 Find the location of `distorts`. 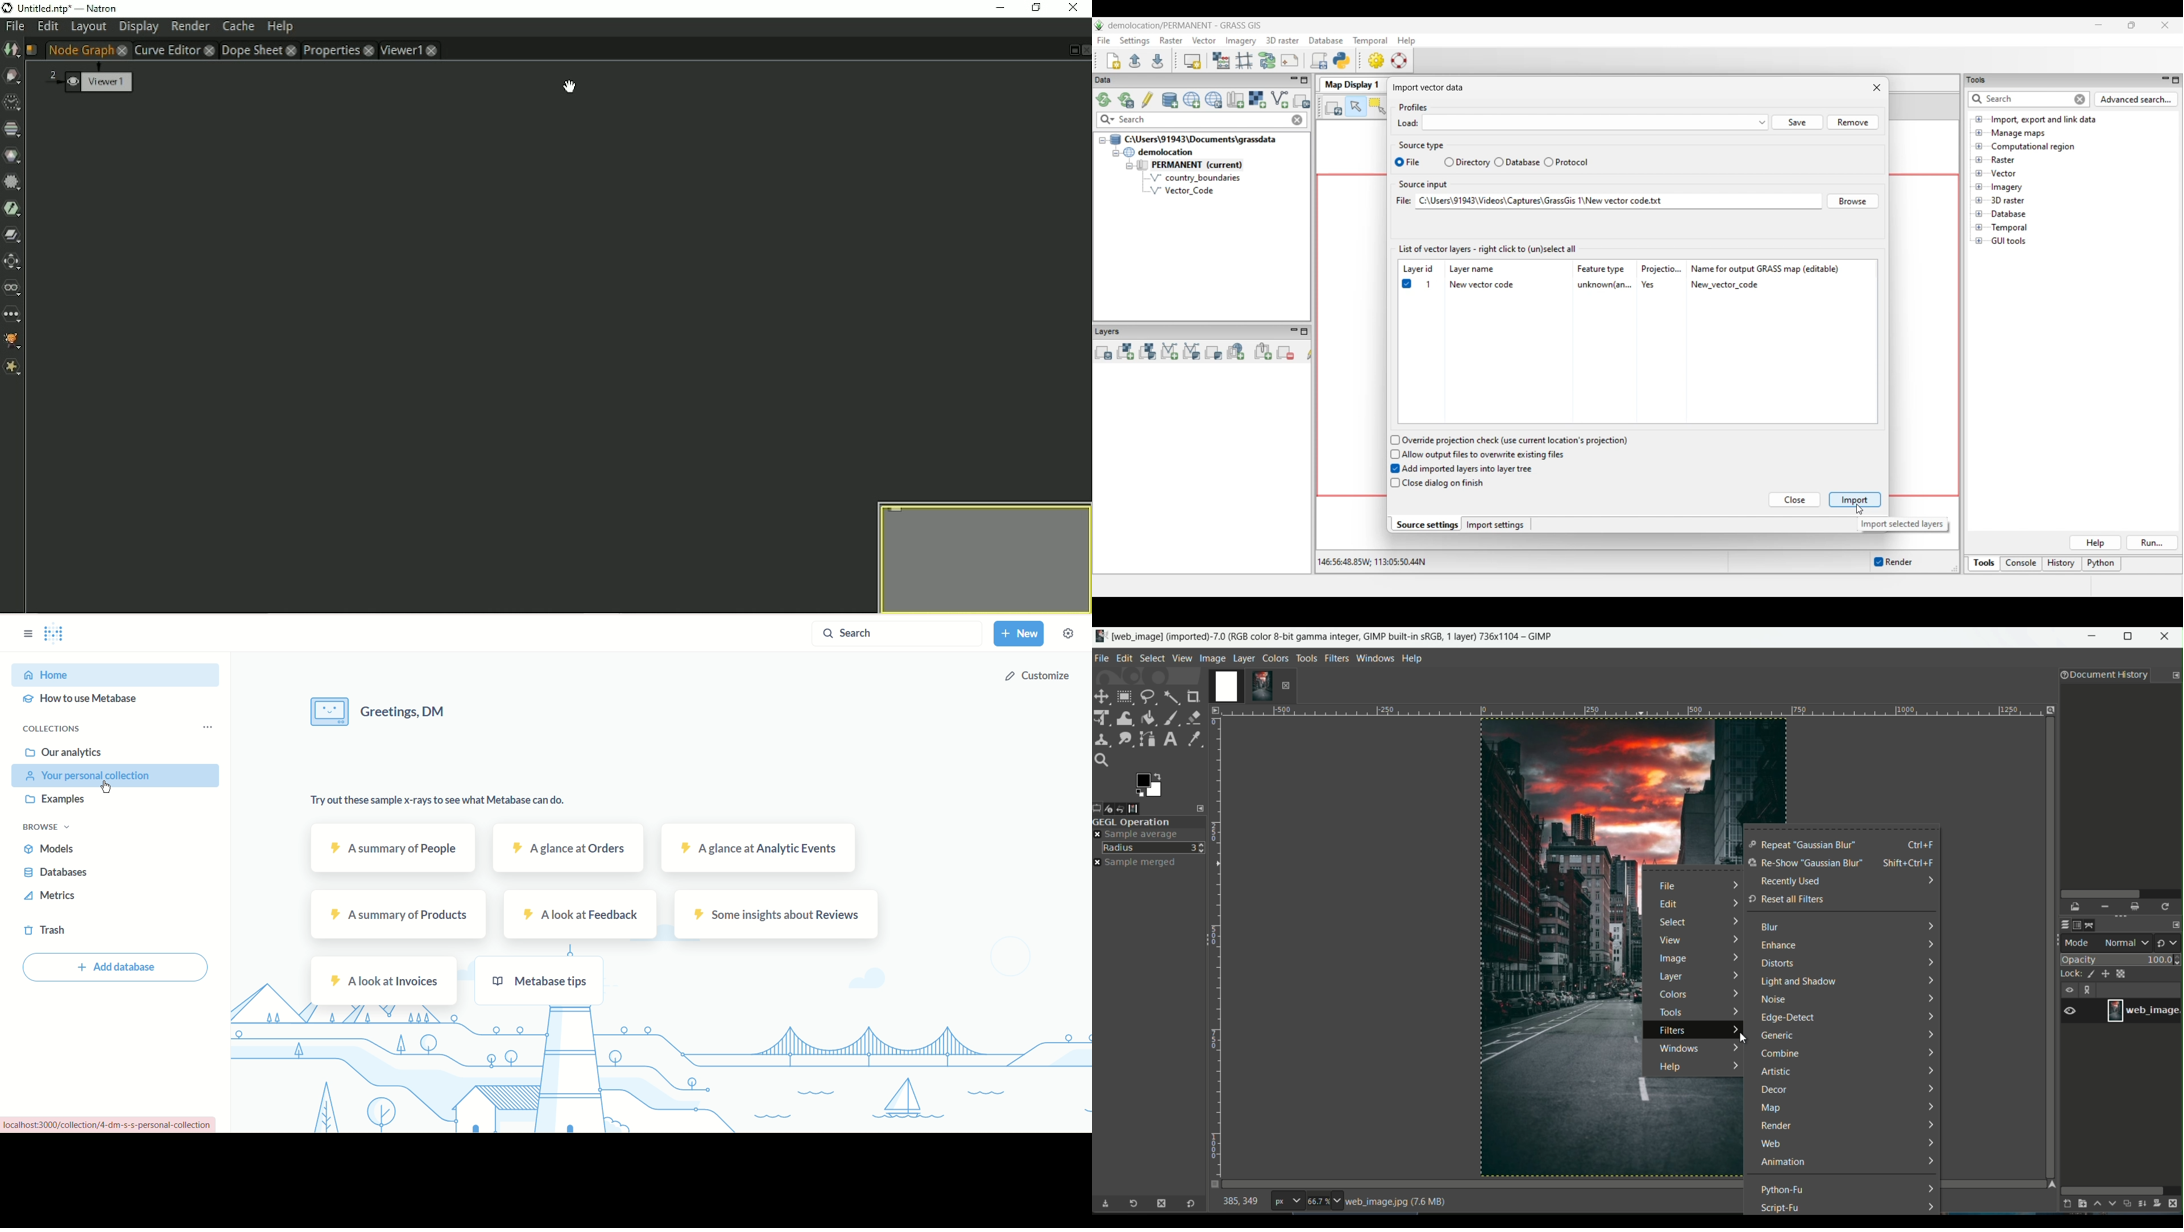

distorts is located at coordinates (1776, 963).